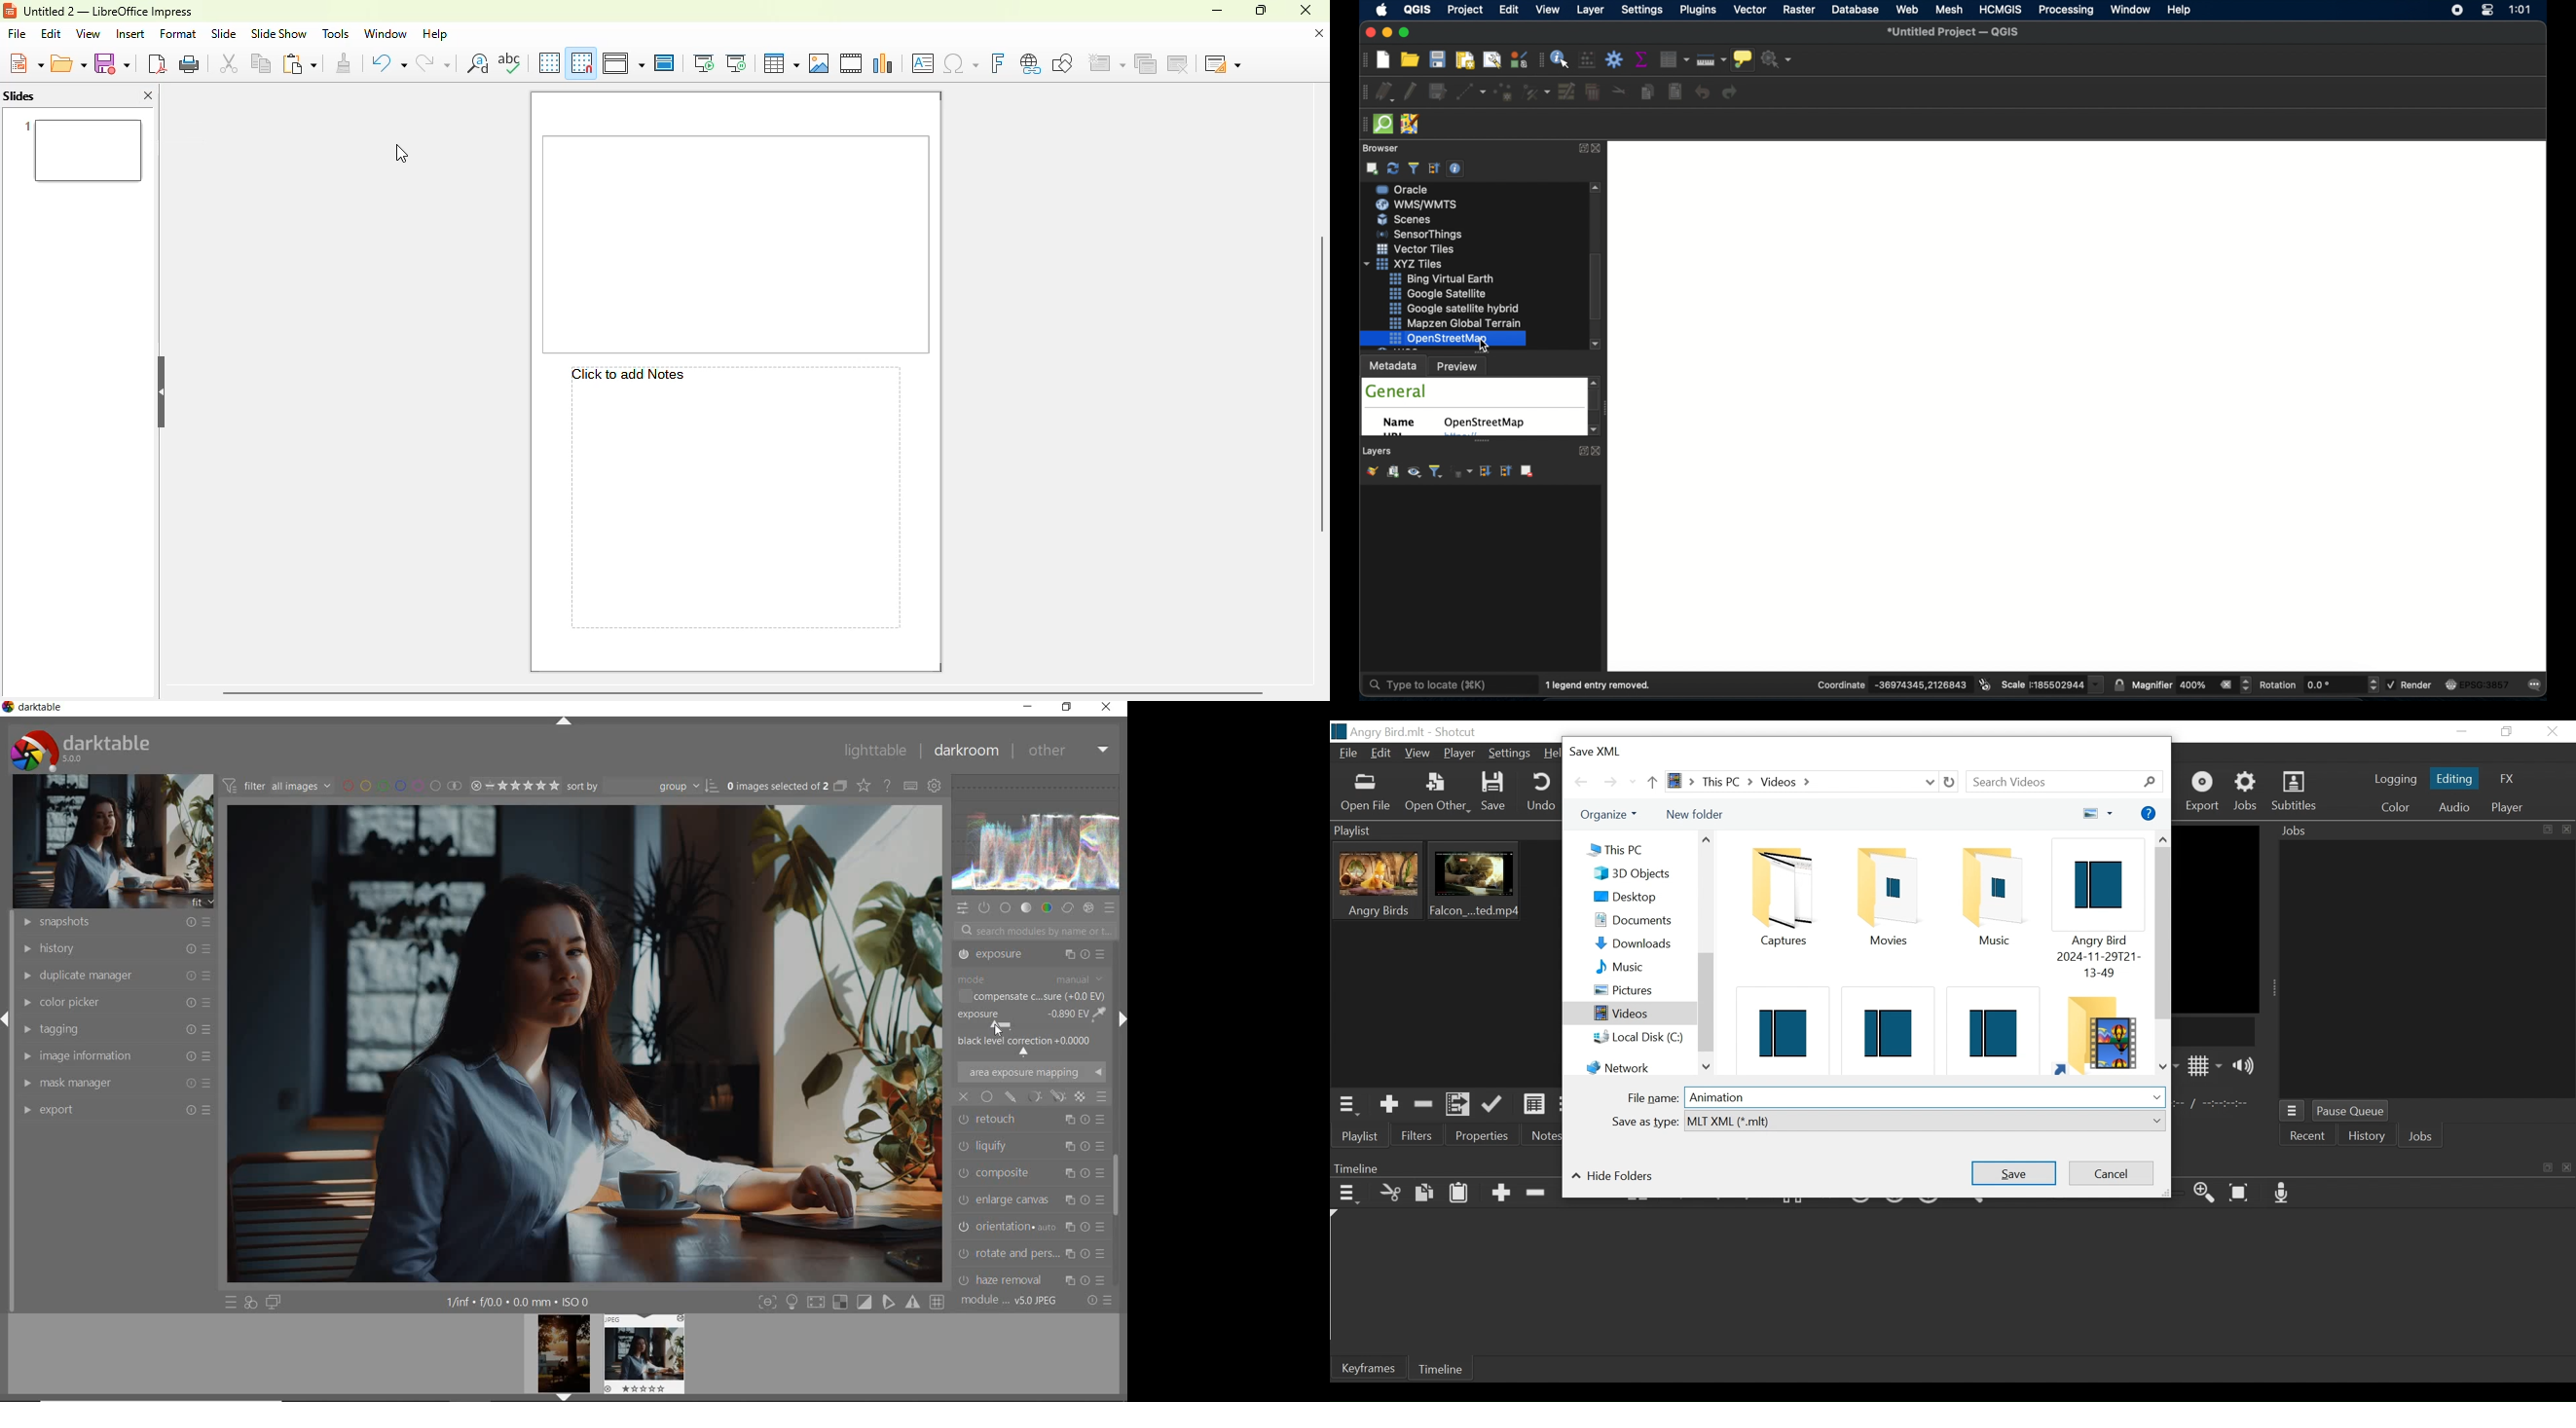 This screenshot has width=2576, height=1428. I want to click on style manager, so click(1519, 60).